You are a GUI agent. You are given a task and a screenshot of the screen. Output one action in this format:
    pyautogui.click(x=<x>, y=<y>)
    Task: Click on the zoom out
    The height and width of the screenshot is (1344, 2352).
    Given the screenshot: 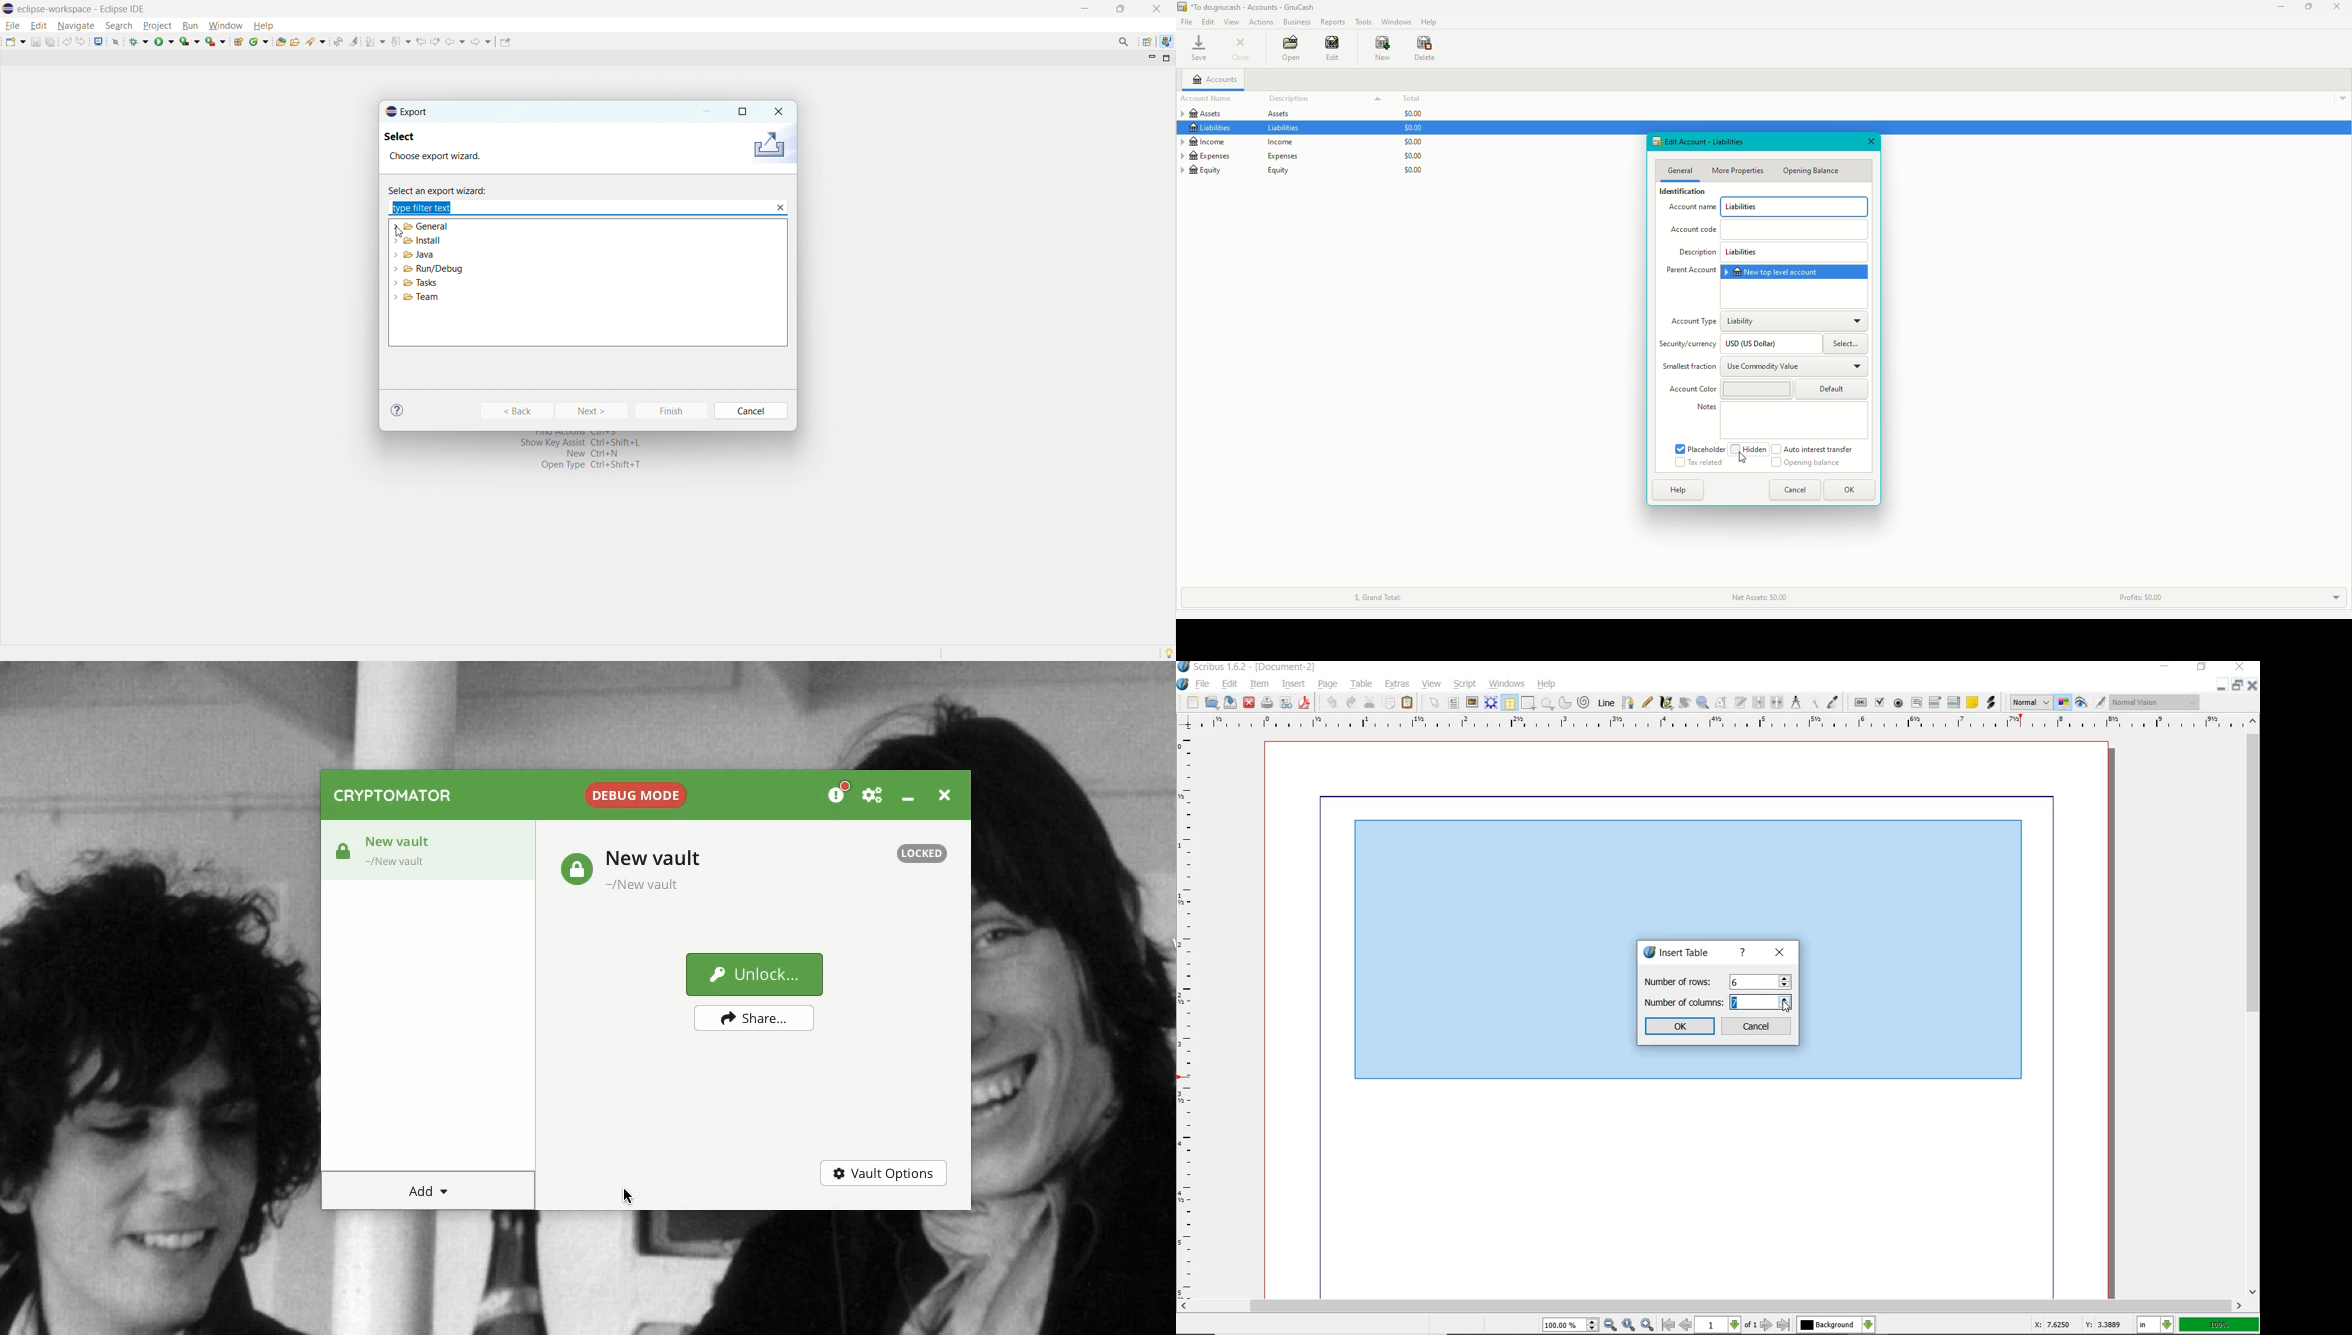 What is the action you would take?
    pyautogui.click(x=1611, y=1326)
    